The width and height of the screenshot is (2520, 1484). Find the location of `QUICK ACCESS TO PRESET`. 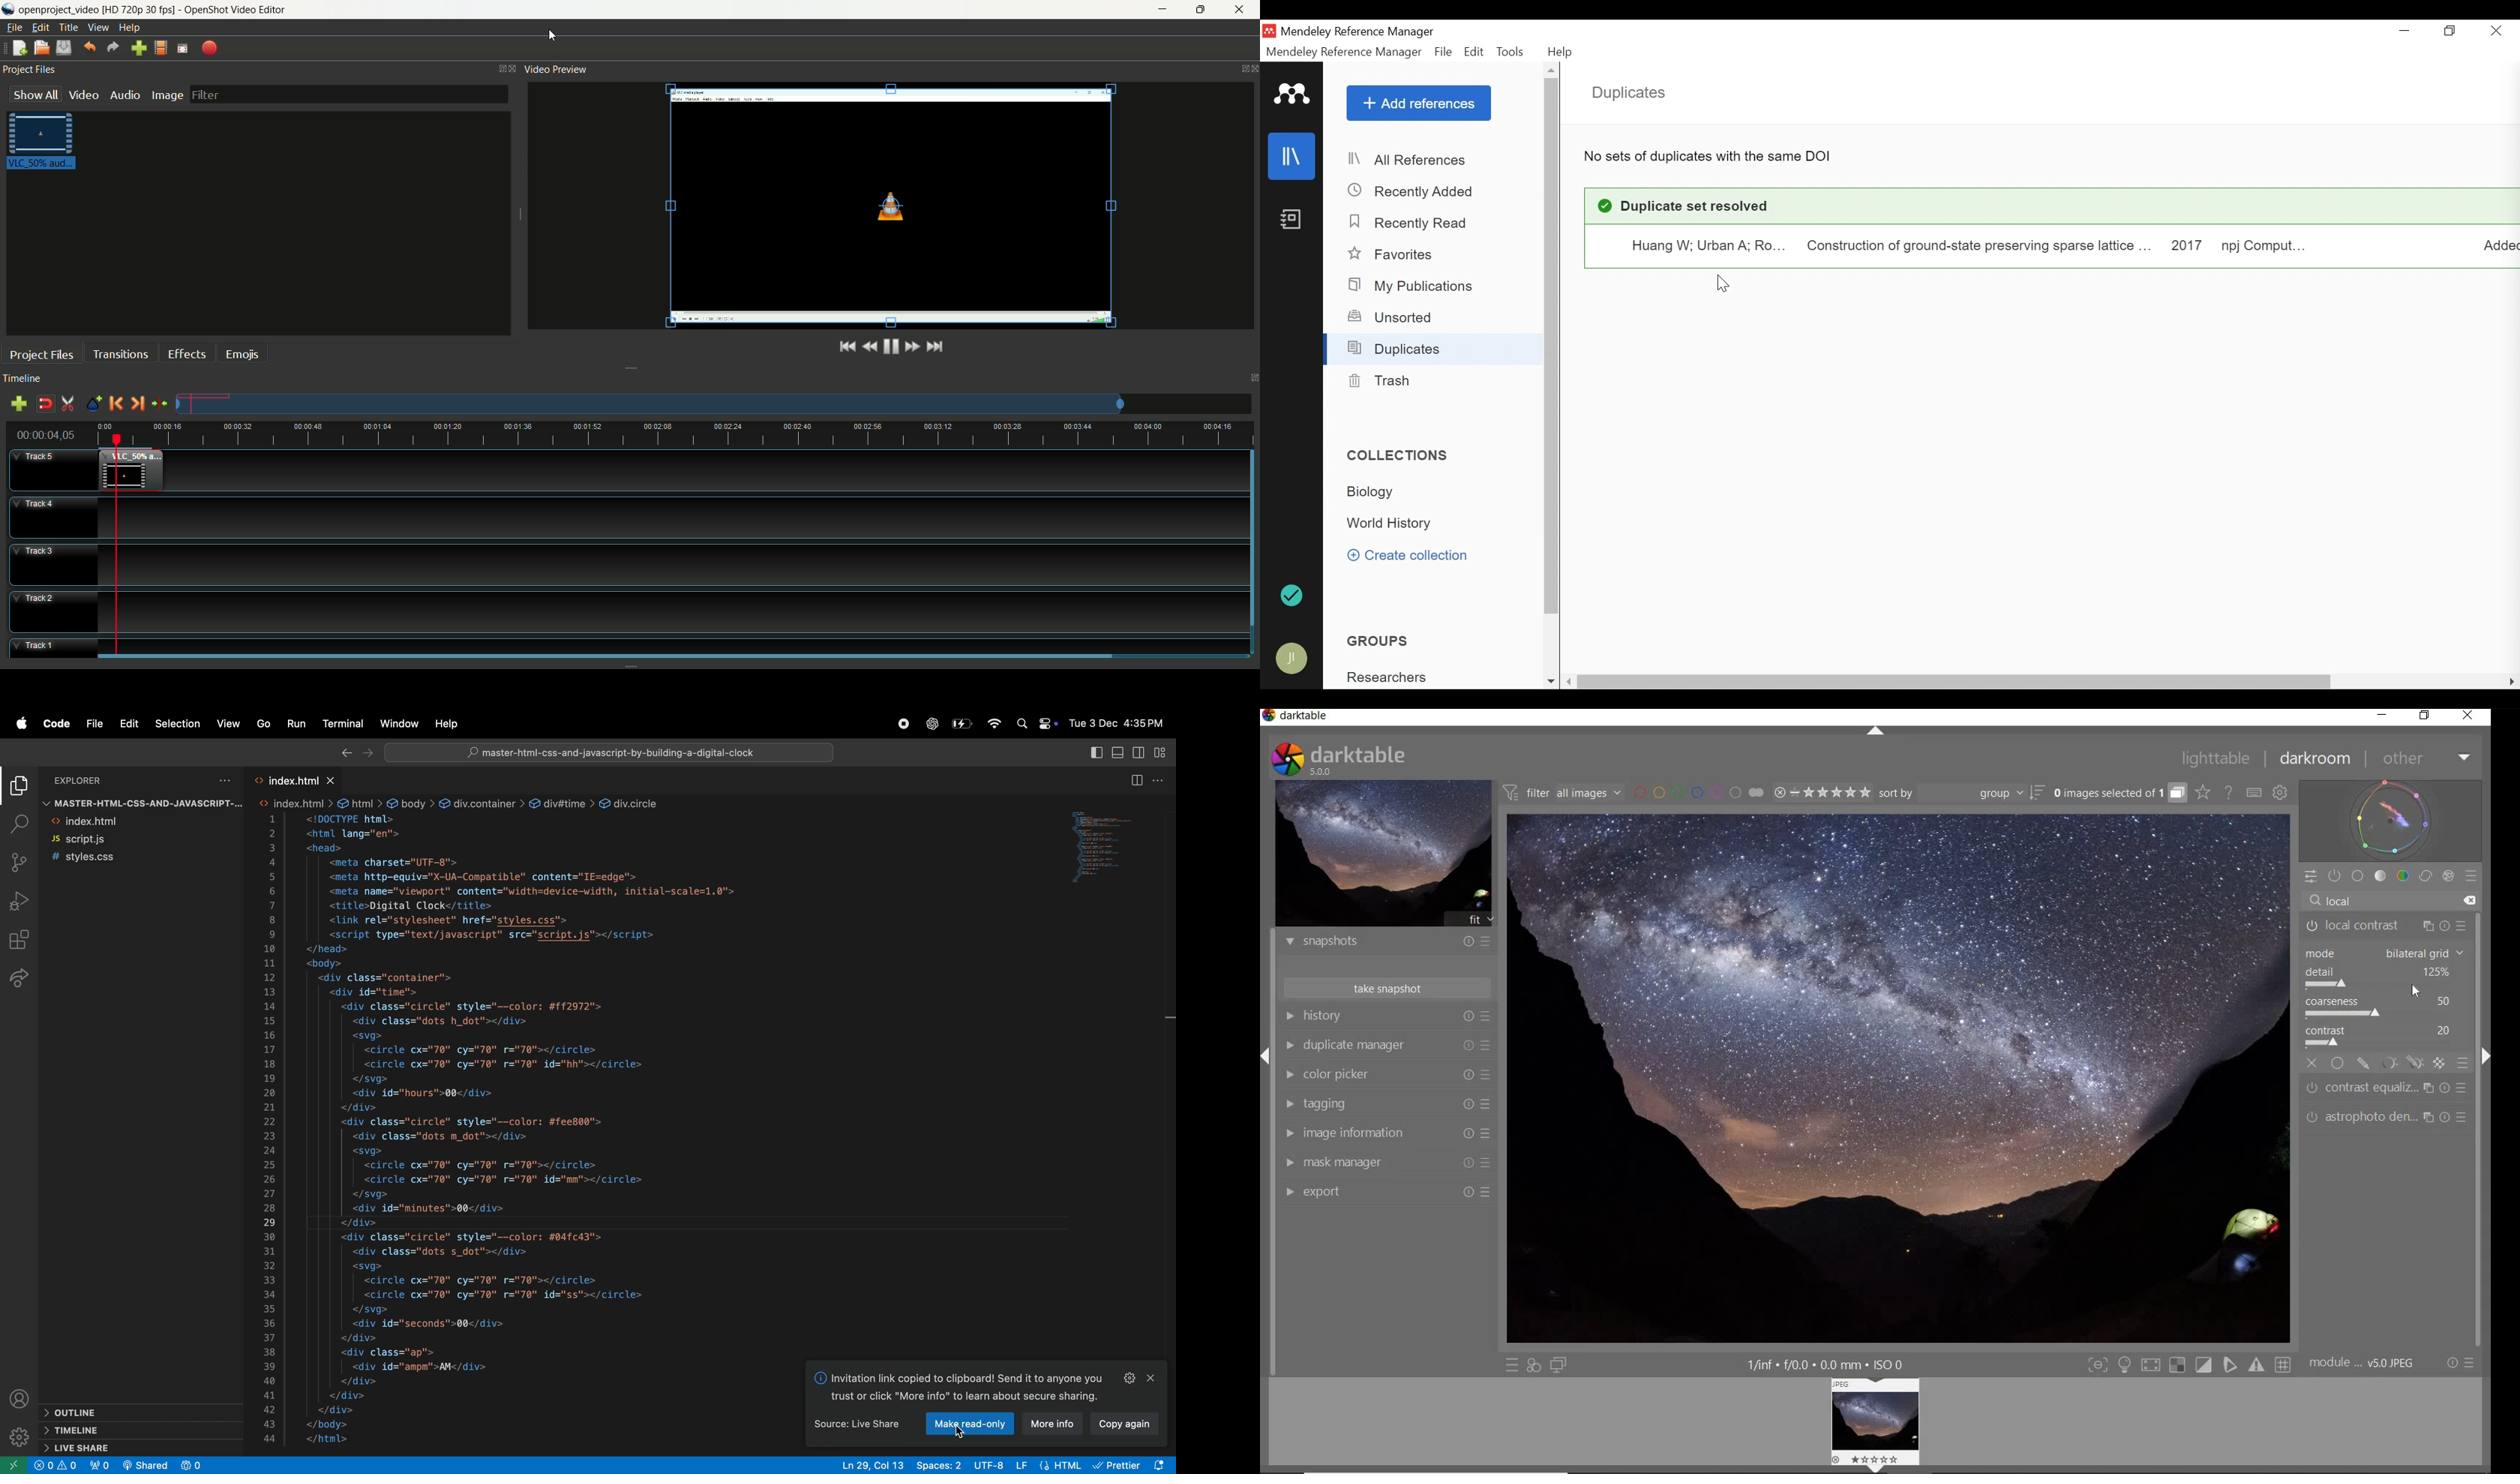

QUICK ACCESS TO PRESET is located at coordinates (1514, 1365).